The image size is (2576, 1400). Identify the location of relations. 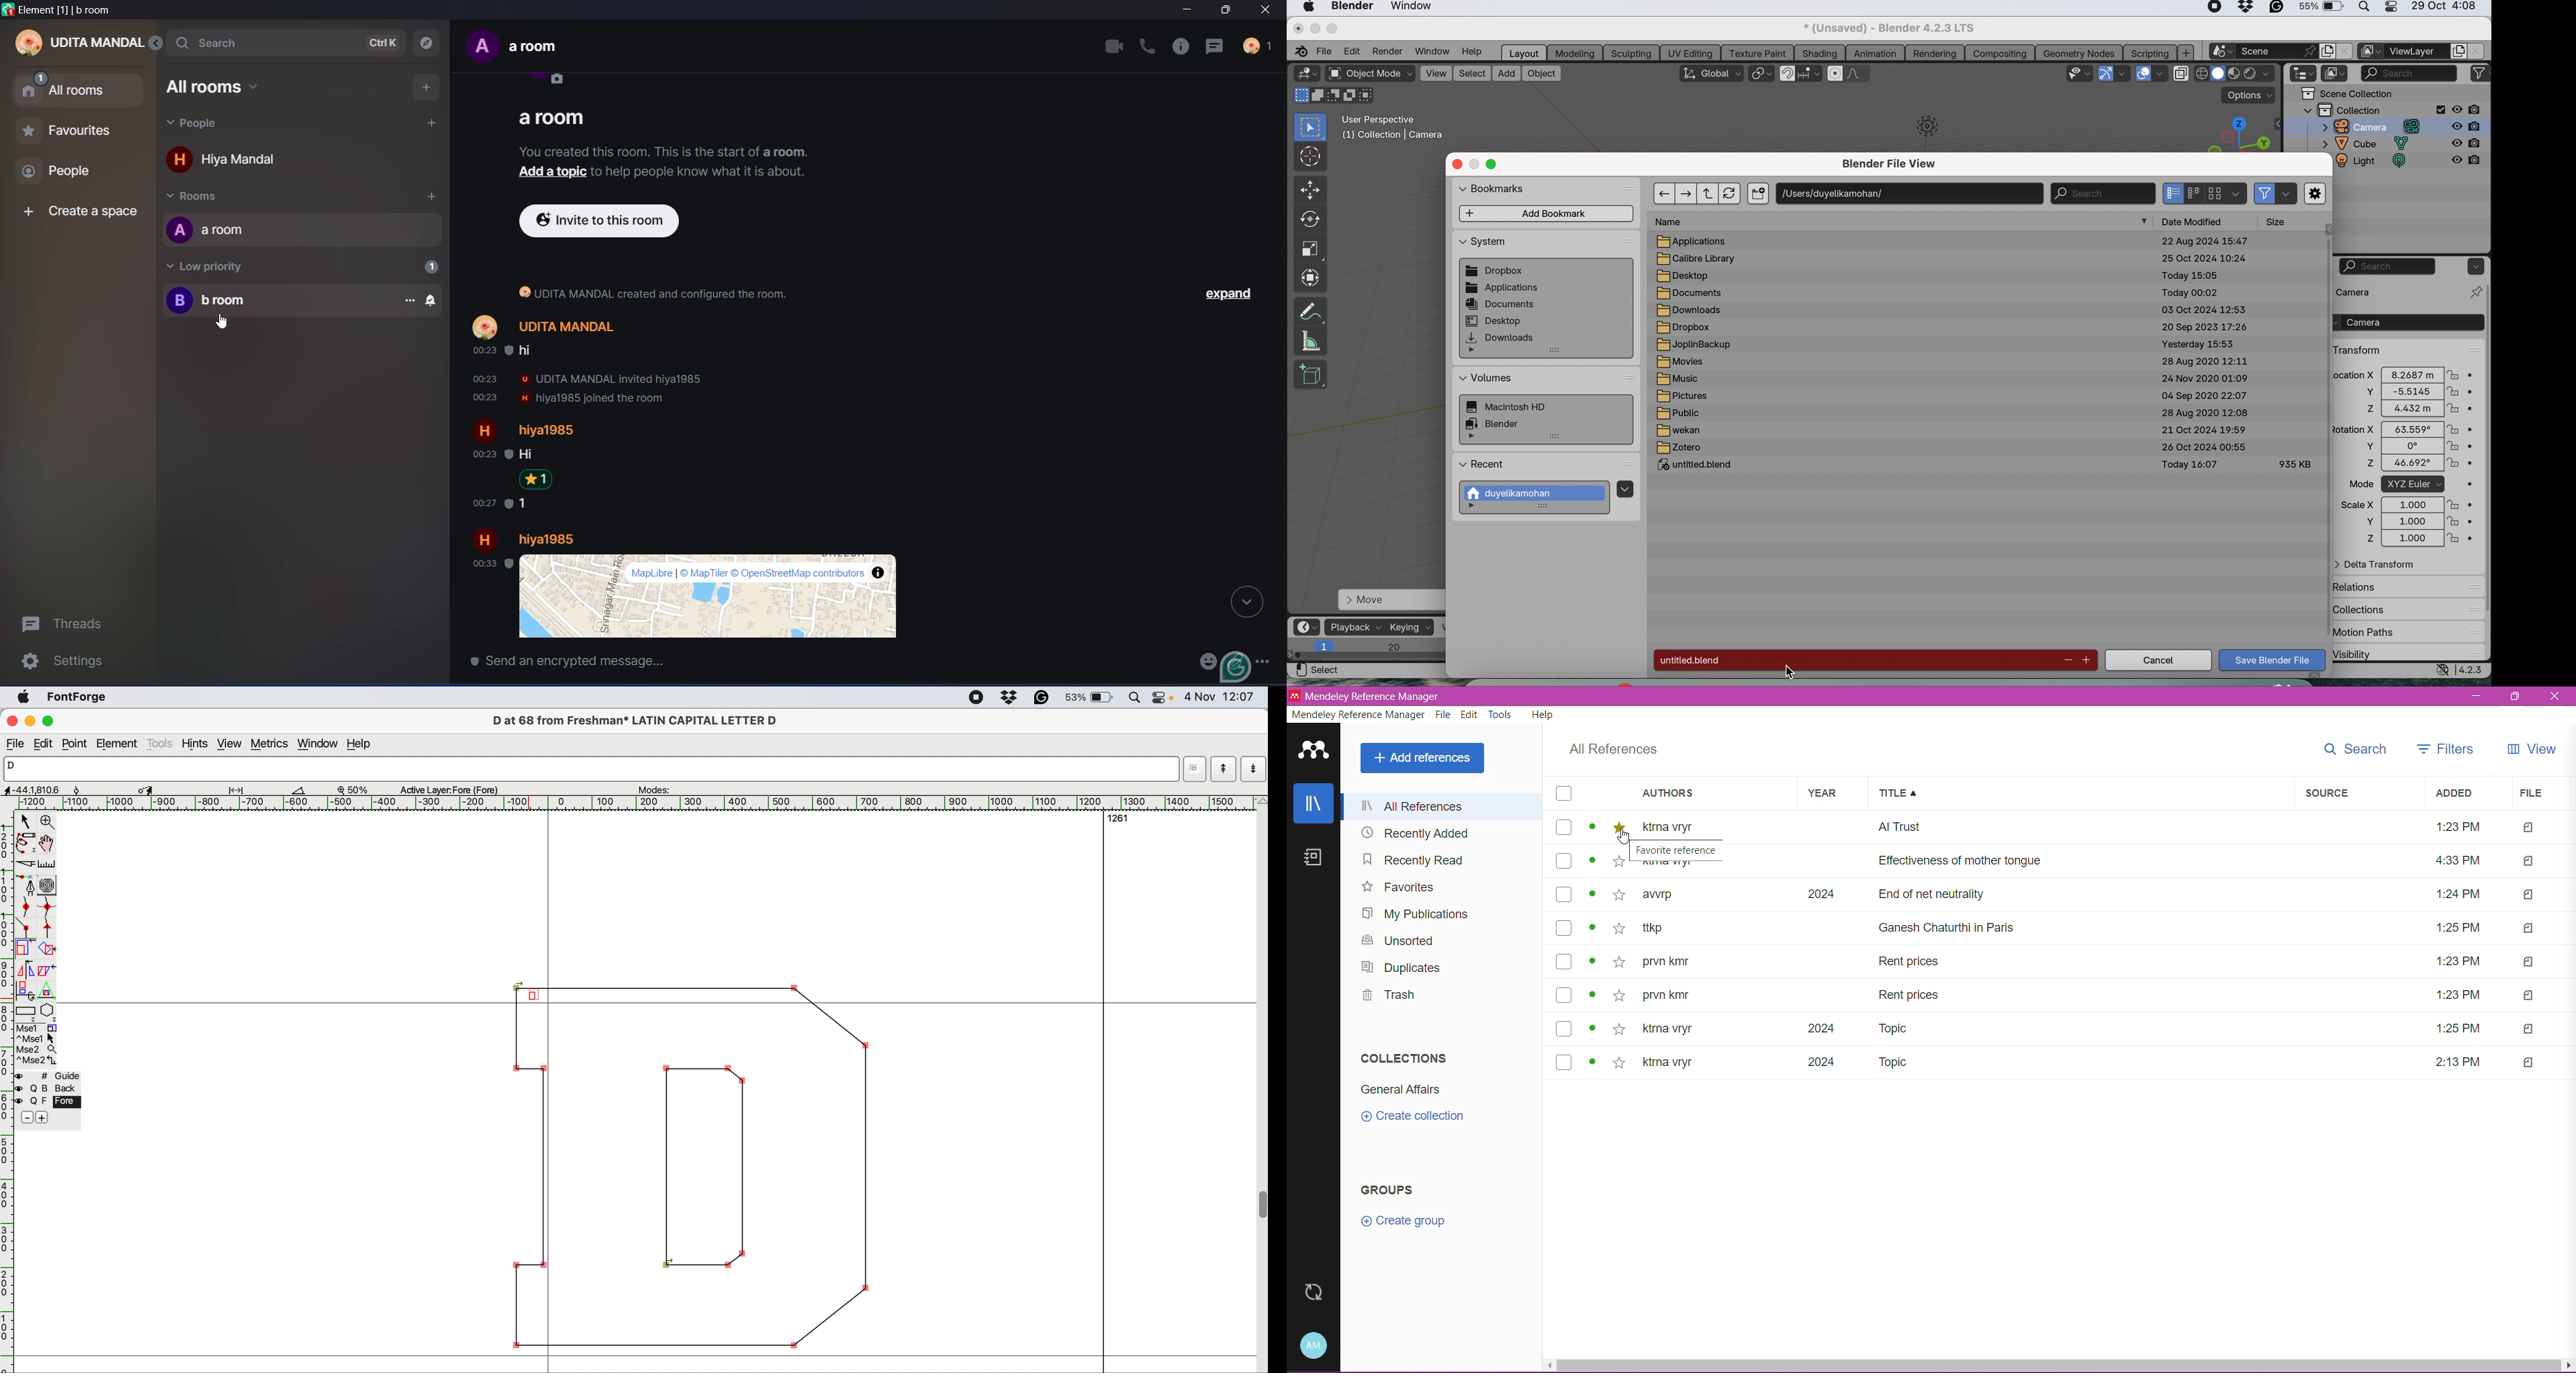
(2376, 586).